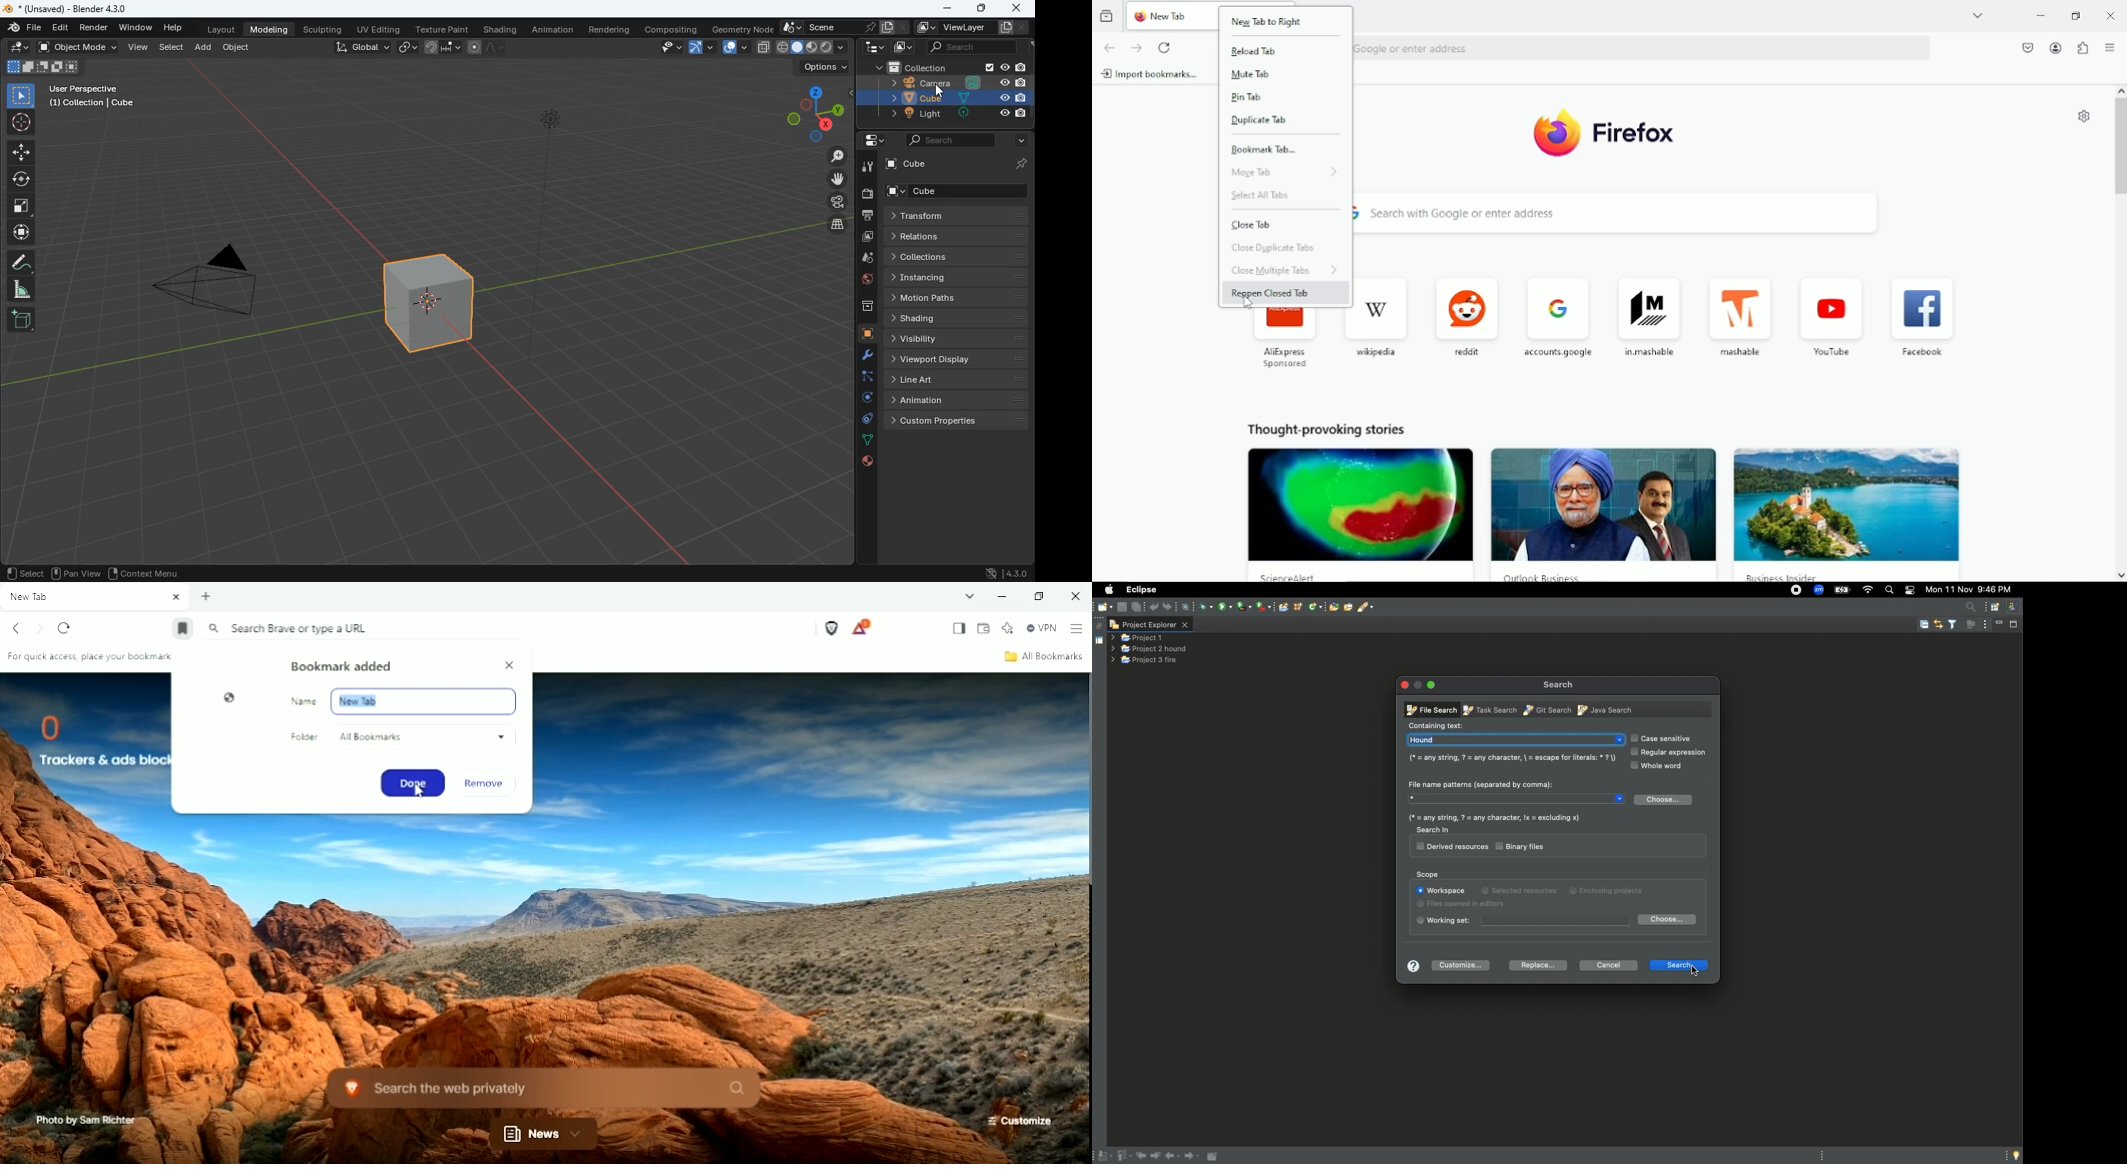  What do you see at coordinates (1515, 740) in the screenshot?
I see `Hound` at bounding box center [1515, 740].